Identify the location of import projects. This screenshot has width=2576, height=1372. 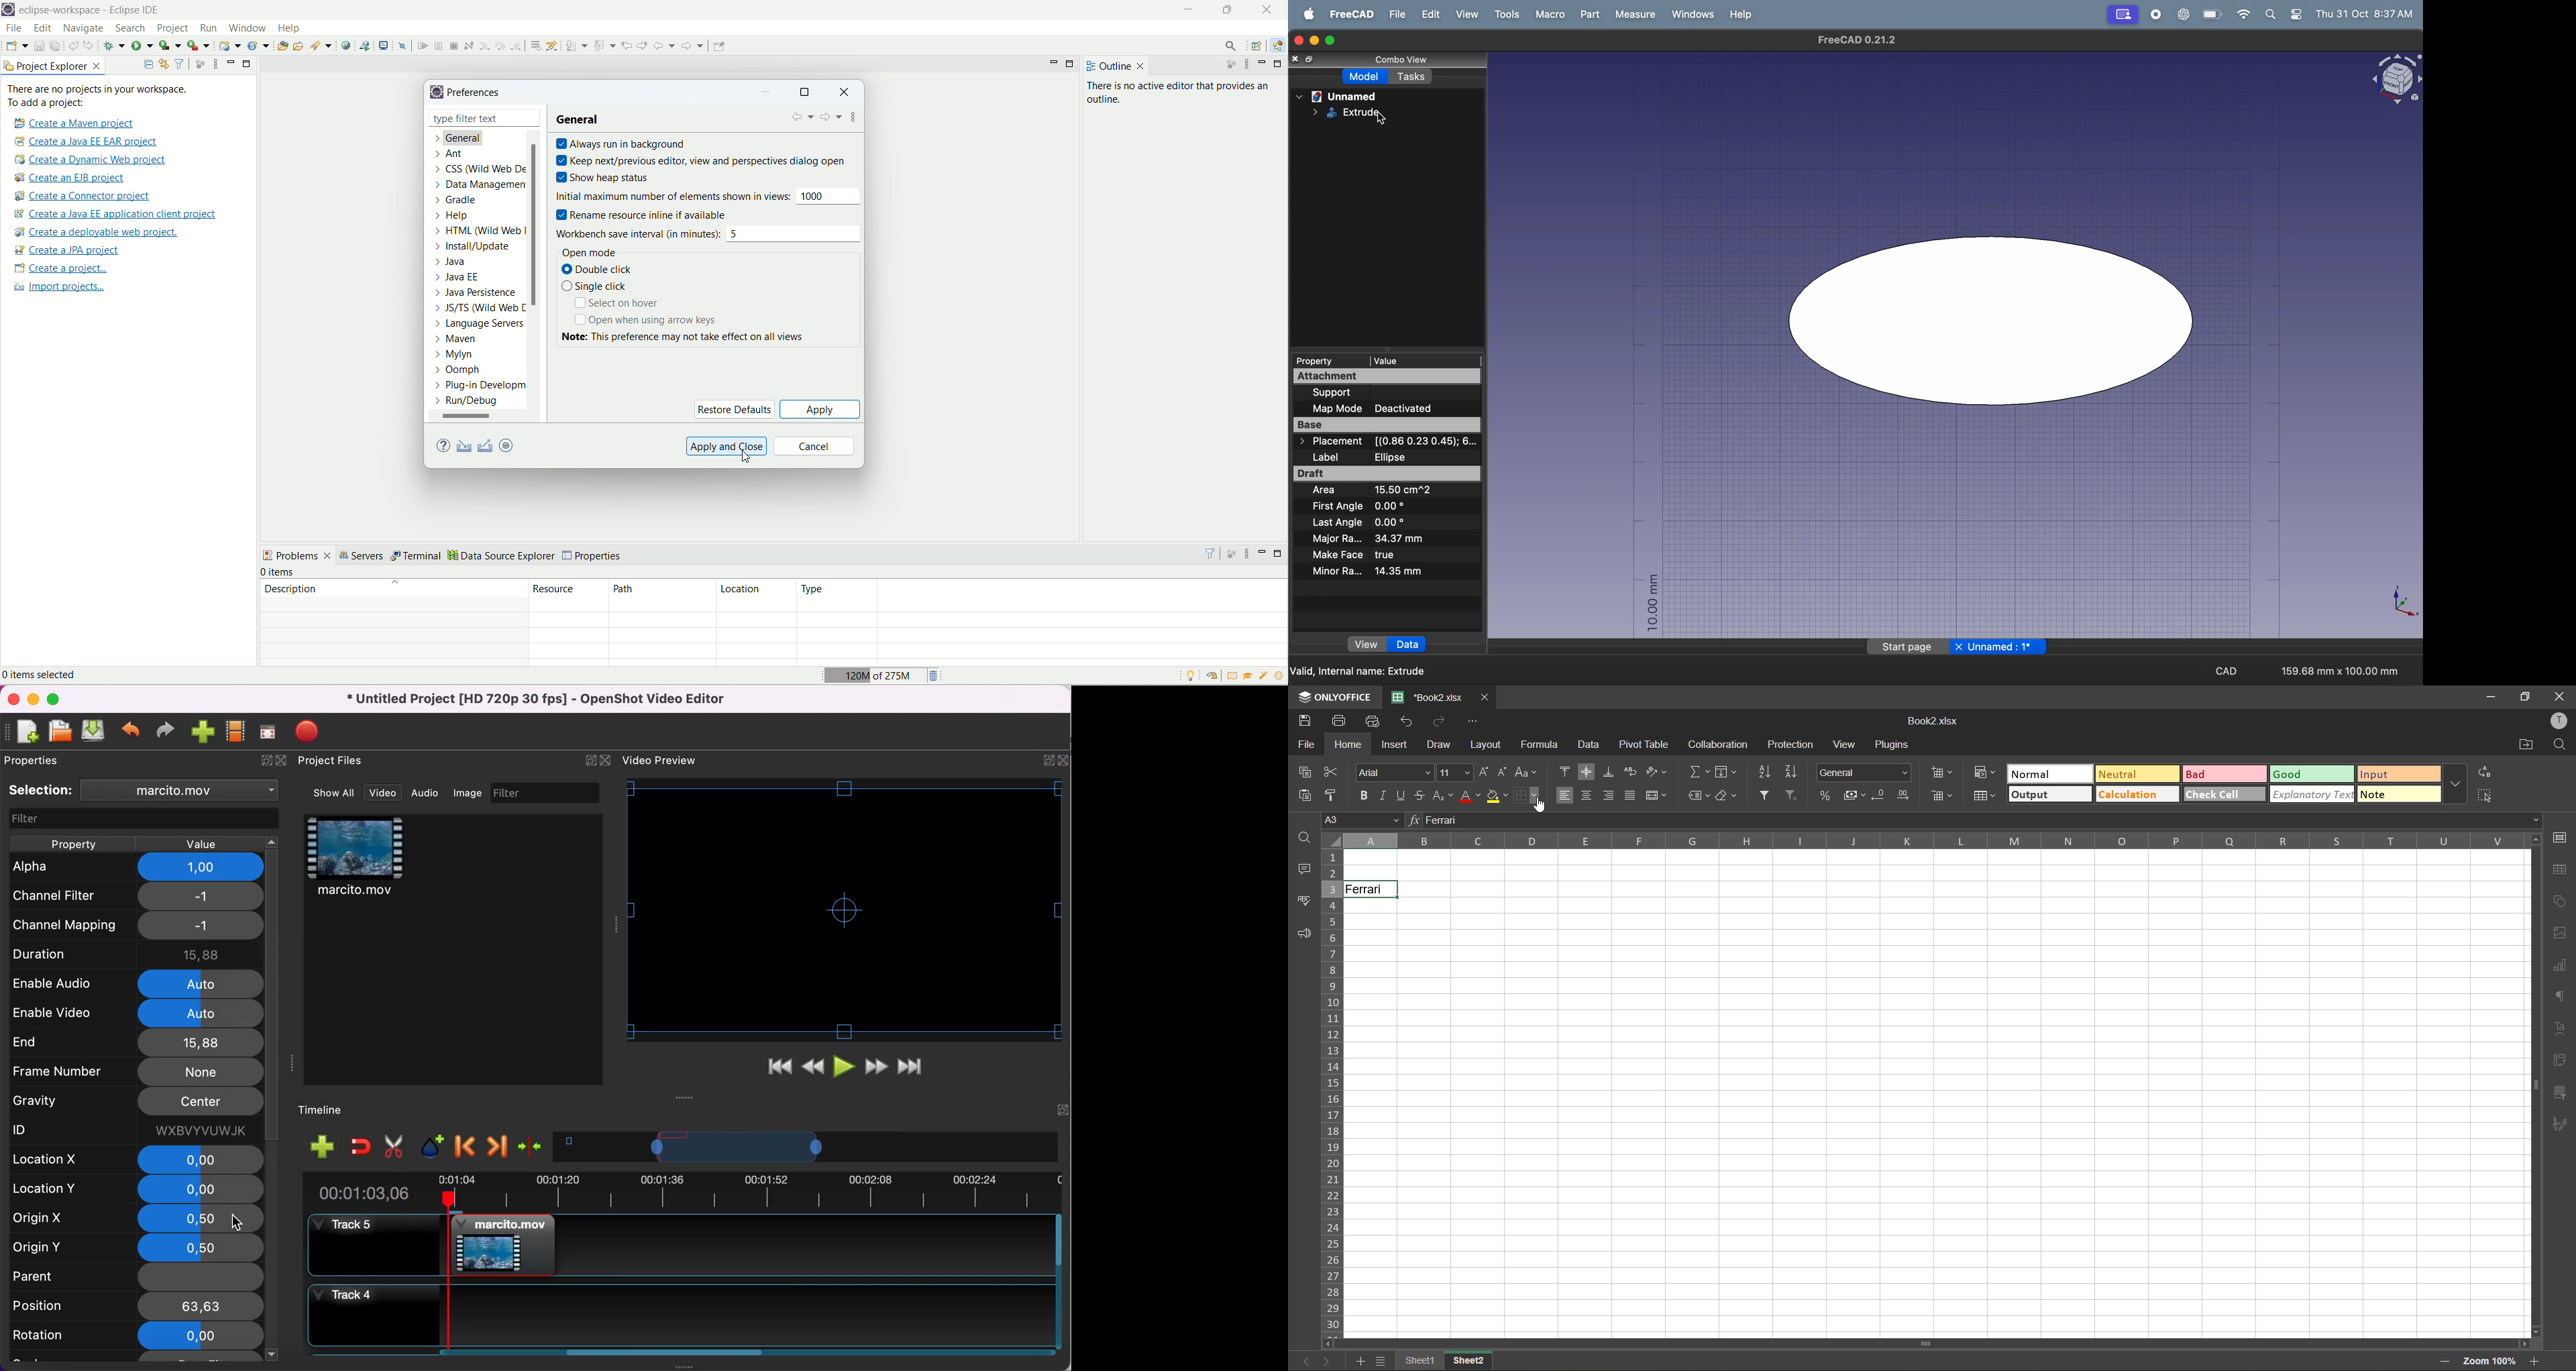
(57, 288).